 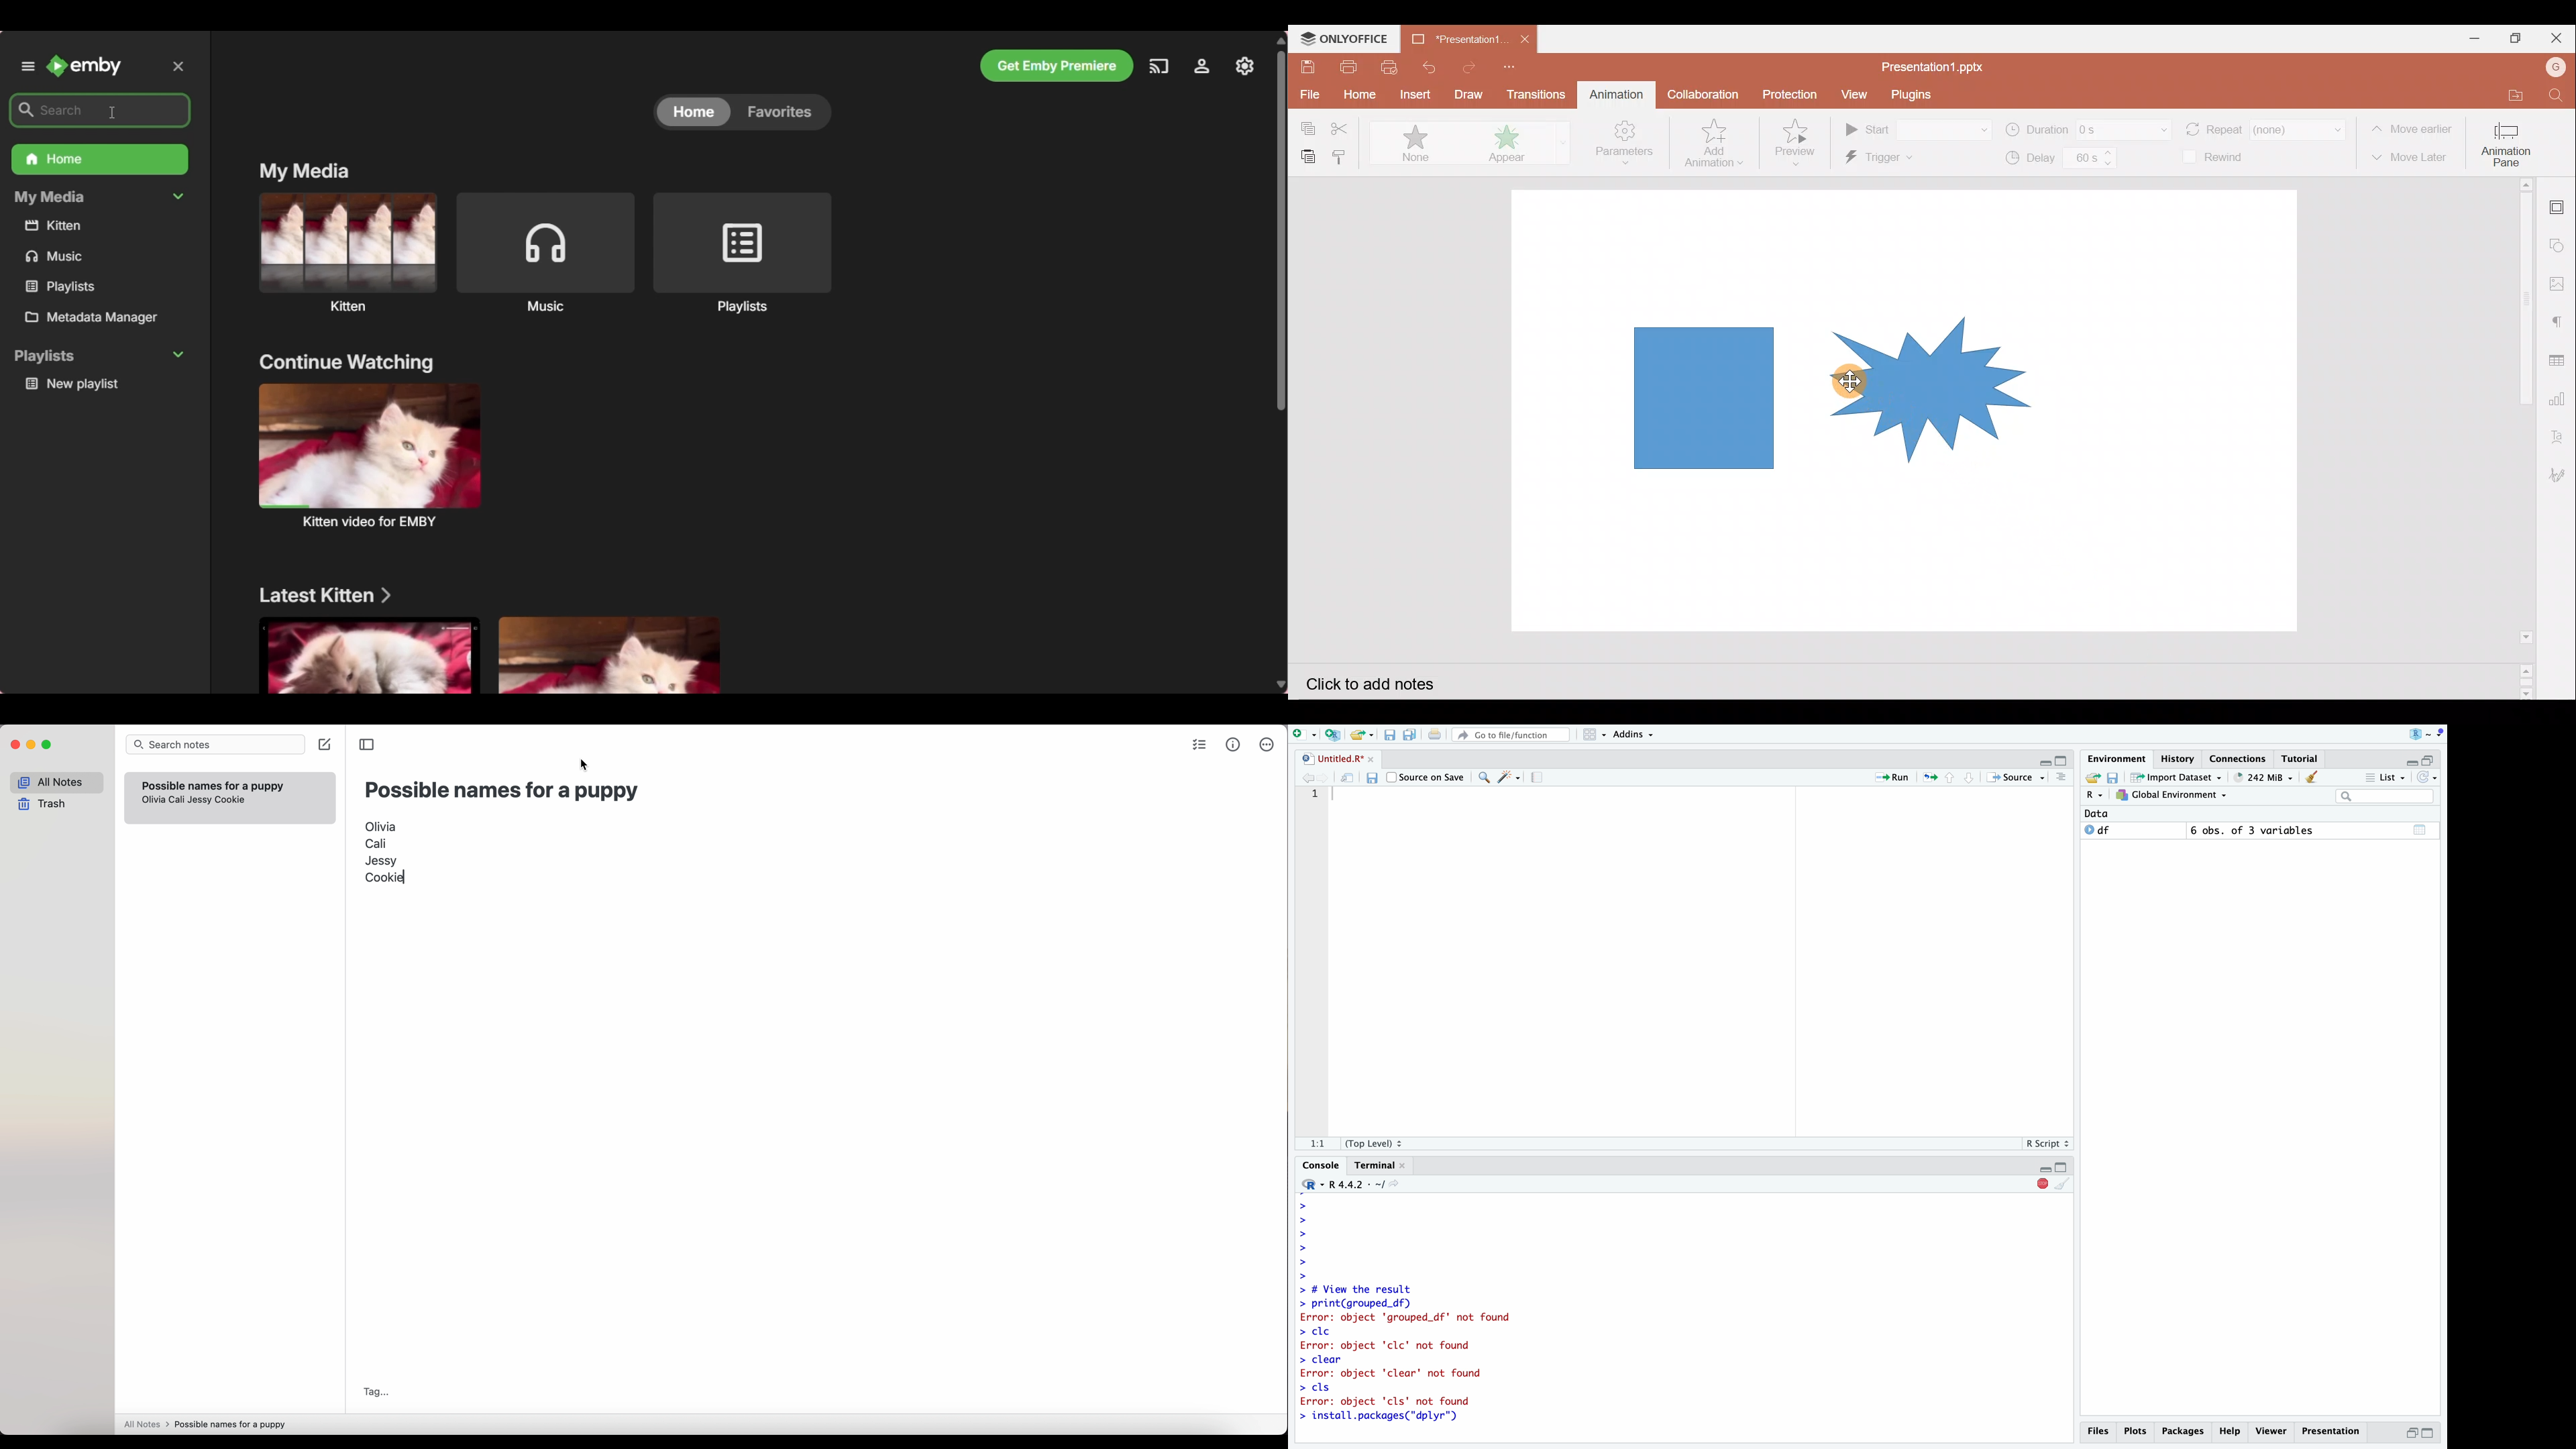 What do you see at coordinates (2506, 96) in the screenshot?
I see `Open file location` at bounding box center [2506, 96].